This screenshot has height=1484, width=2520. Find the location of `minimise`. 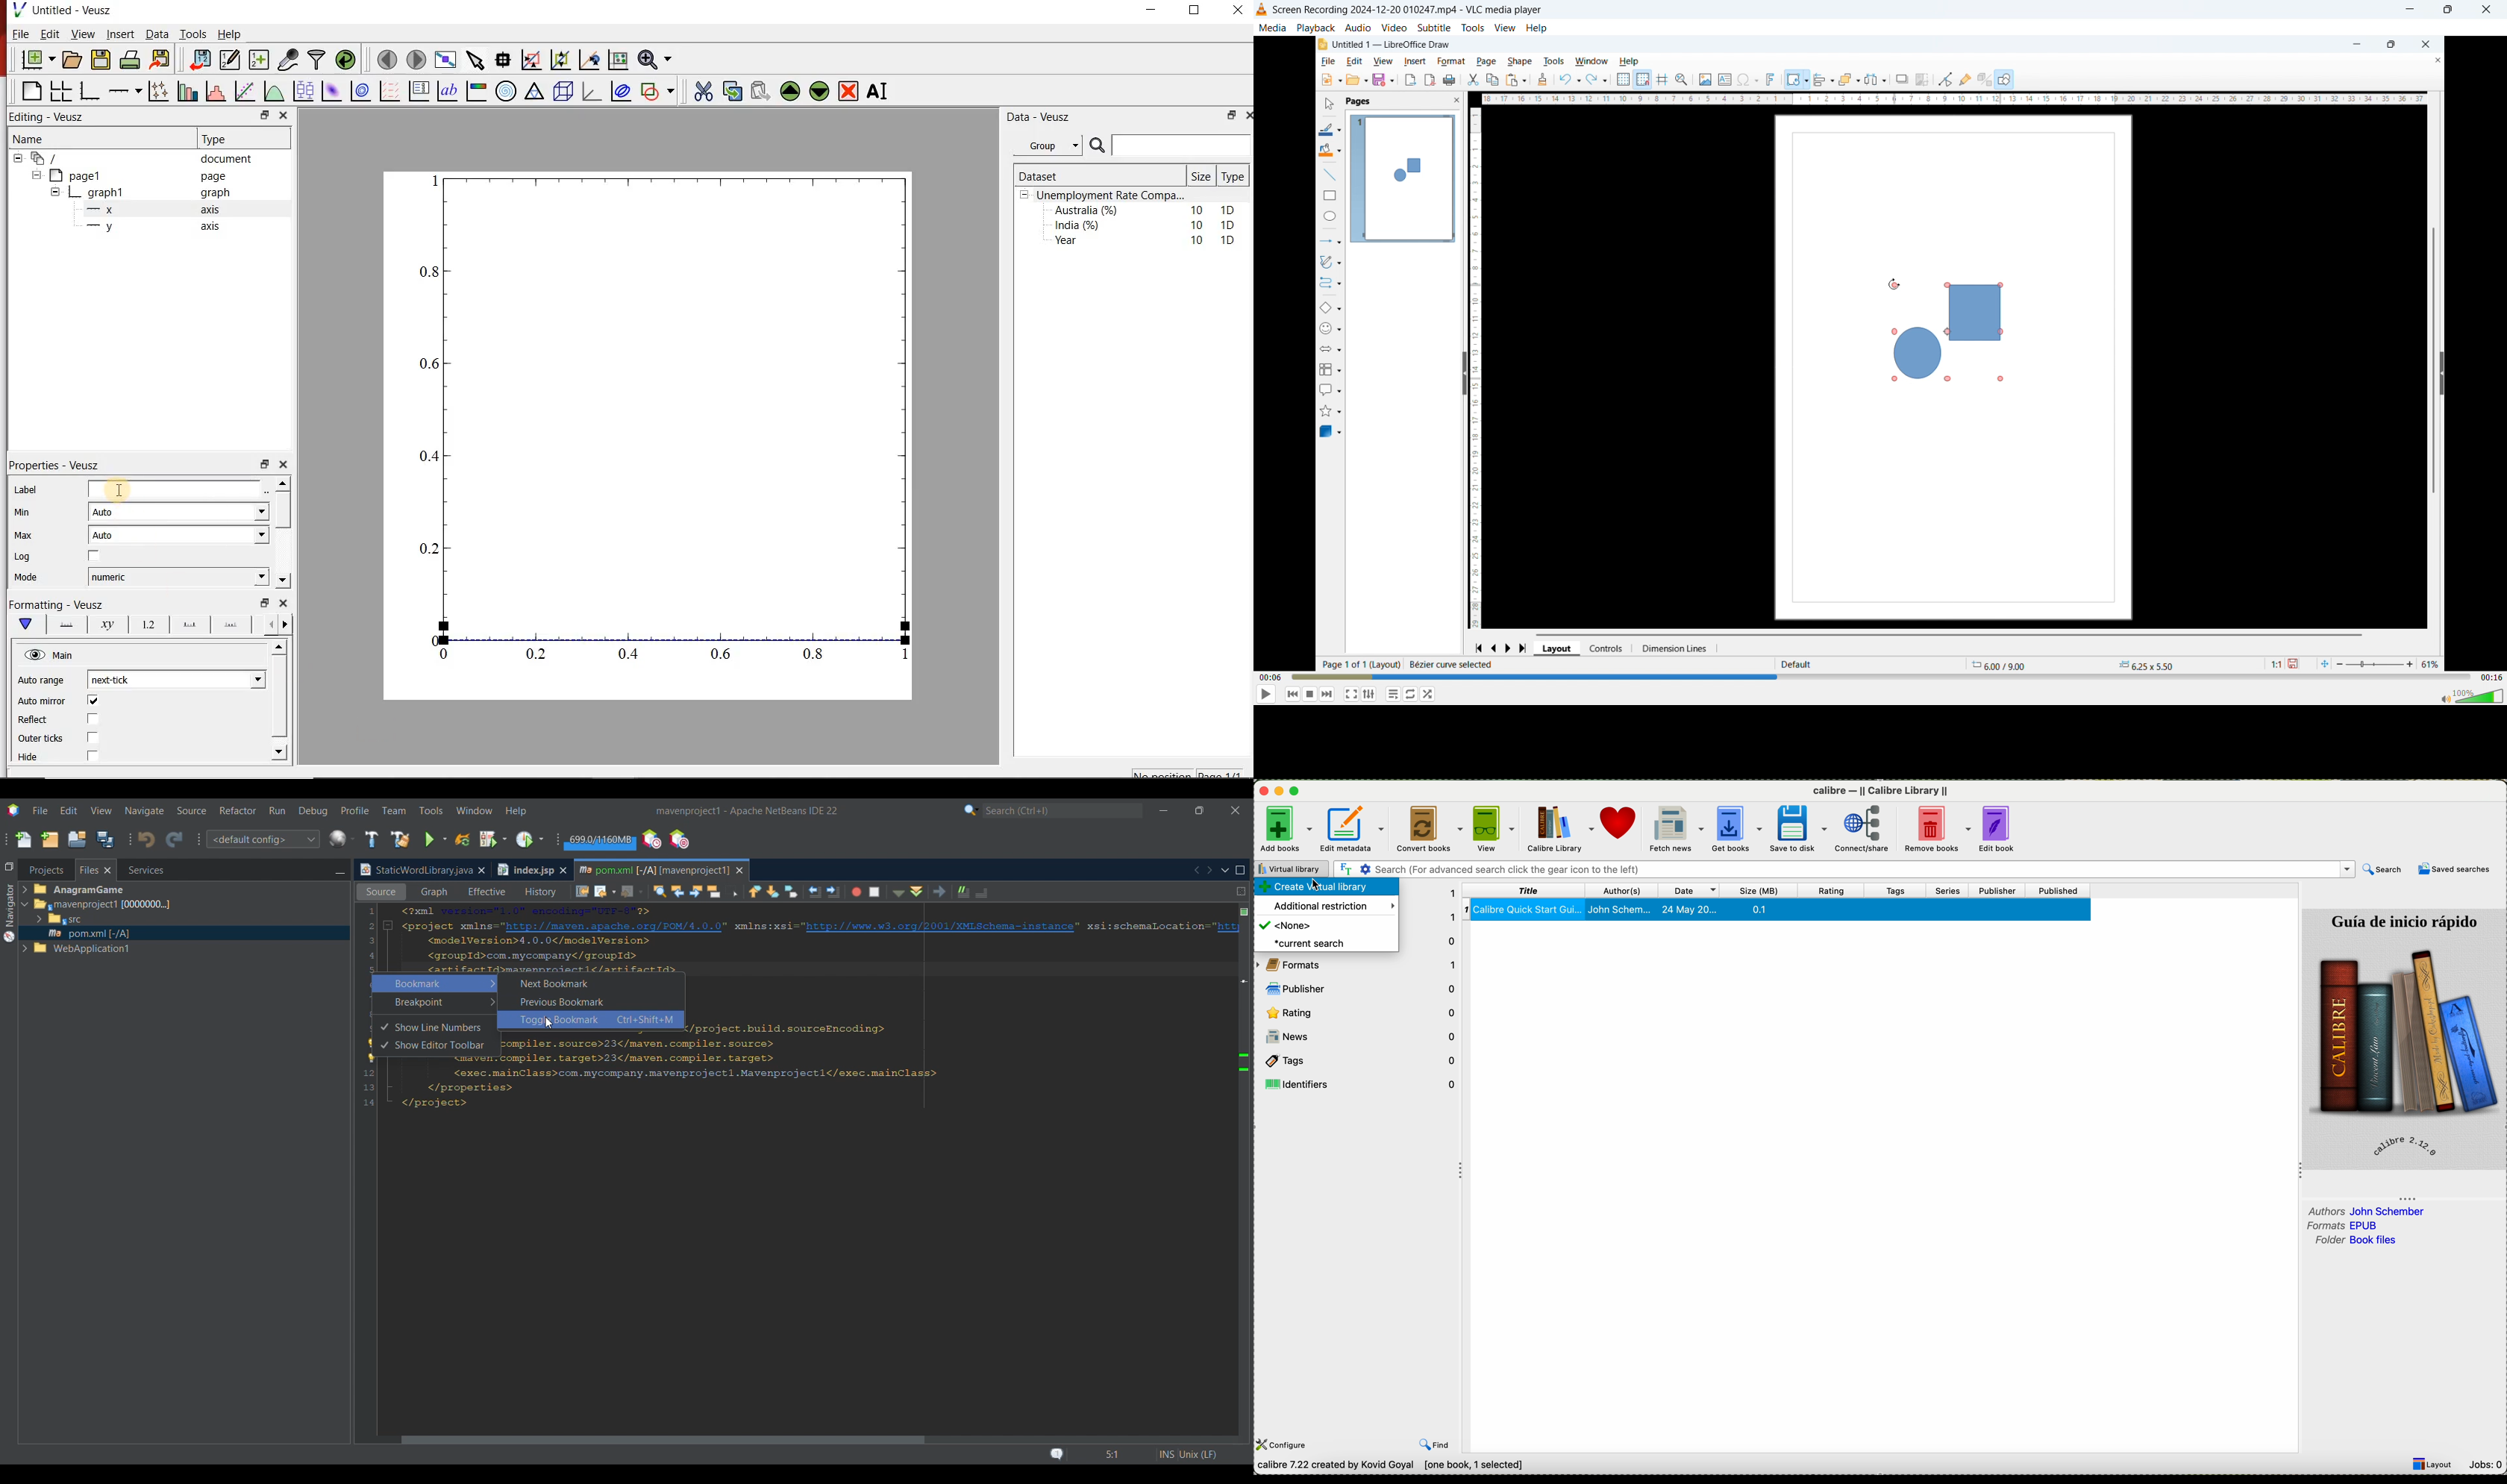

minimise is located at coordinates (266, 115).